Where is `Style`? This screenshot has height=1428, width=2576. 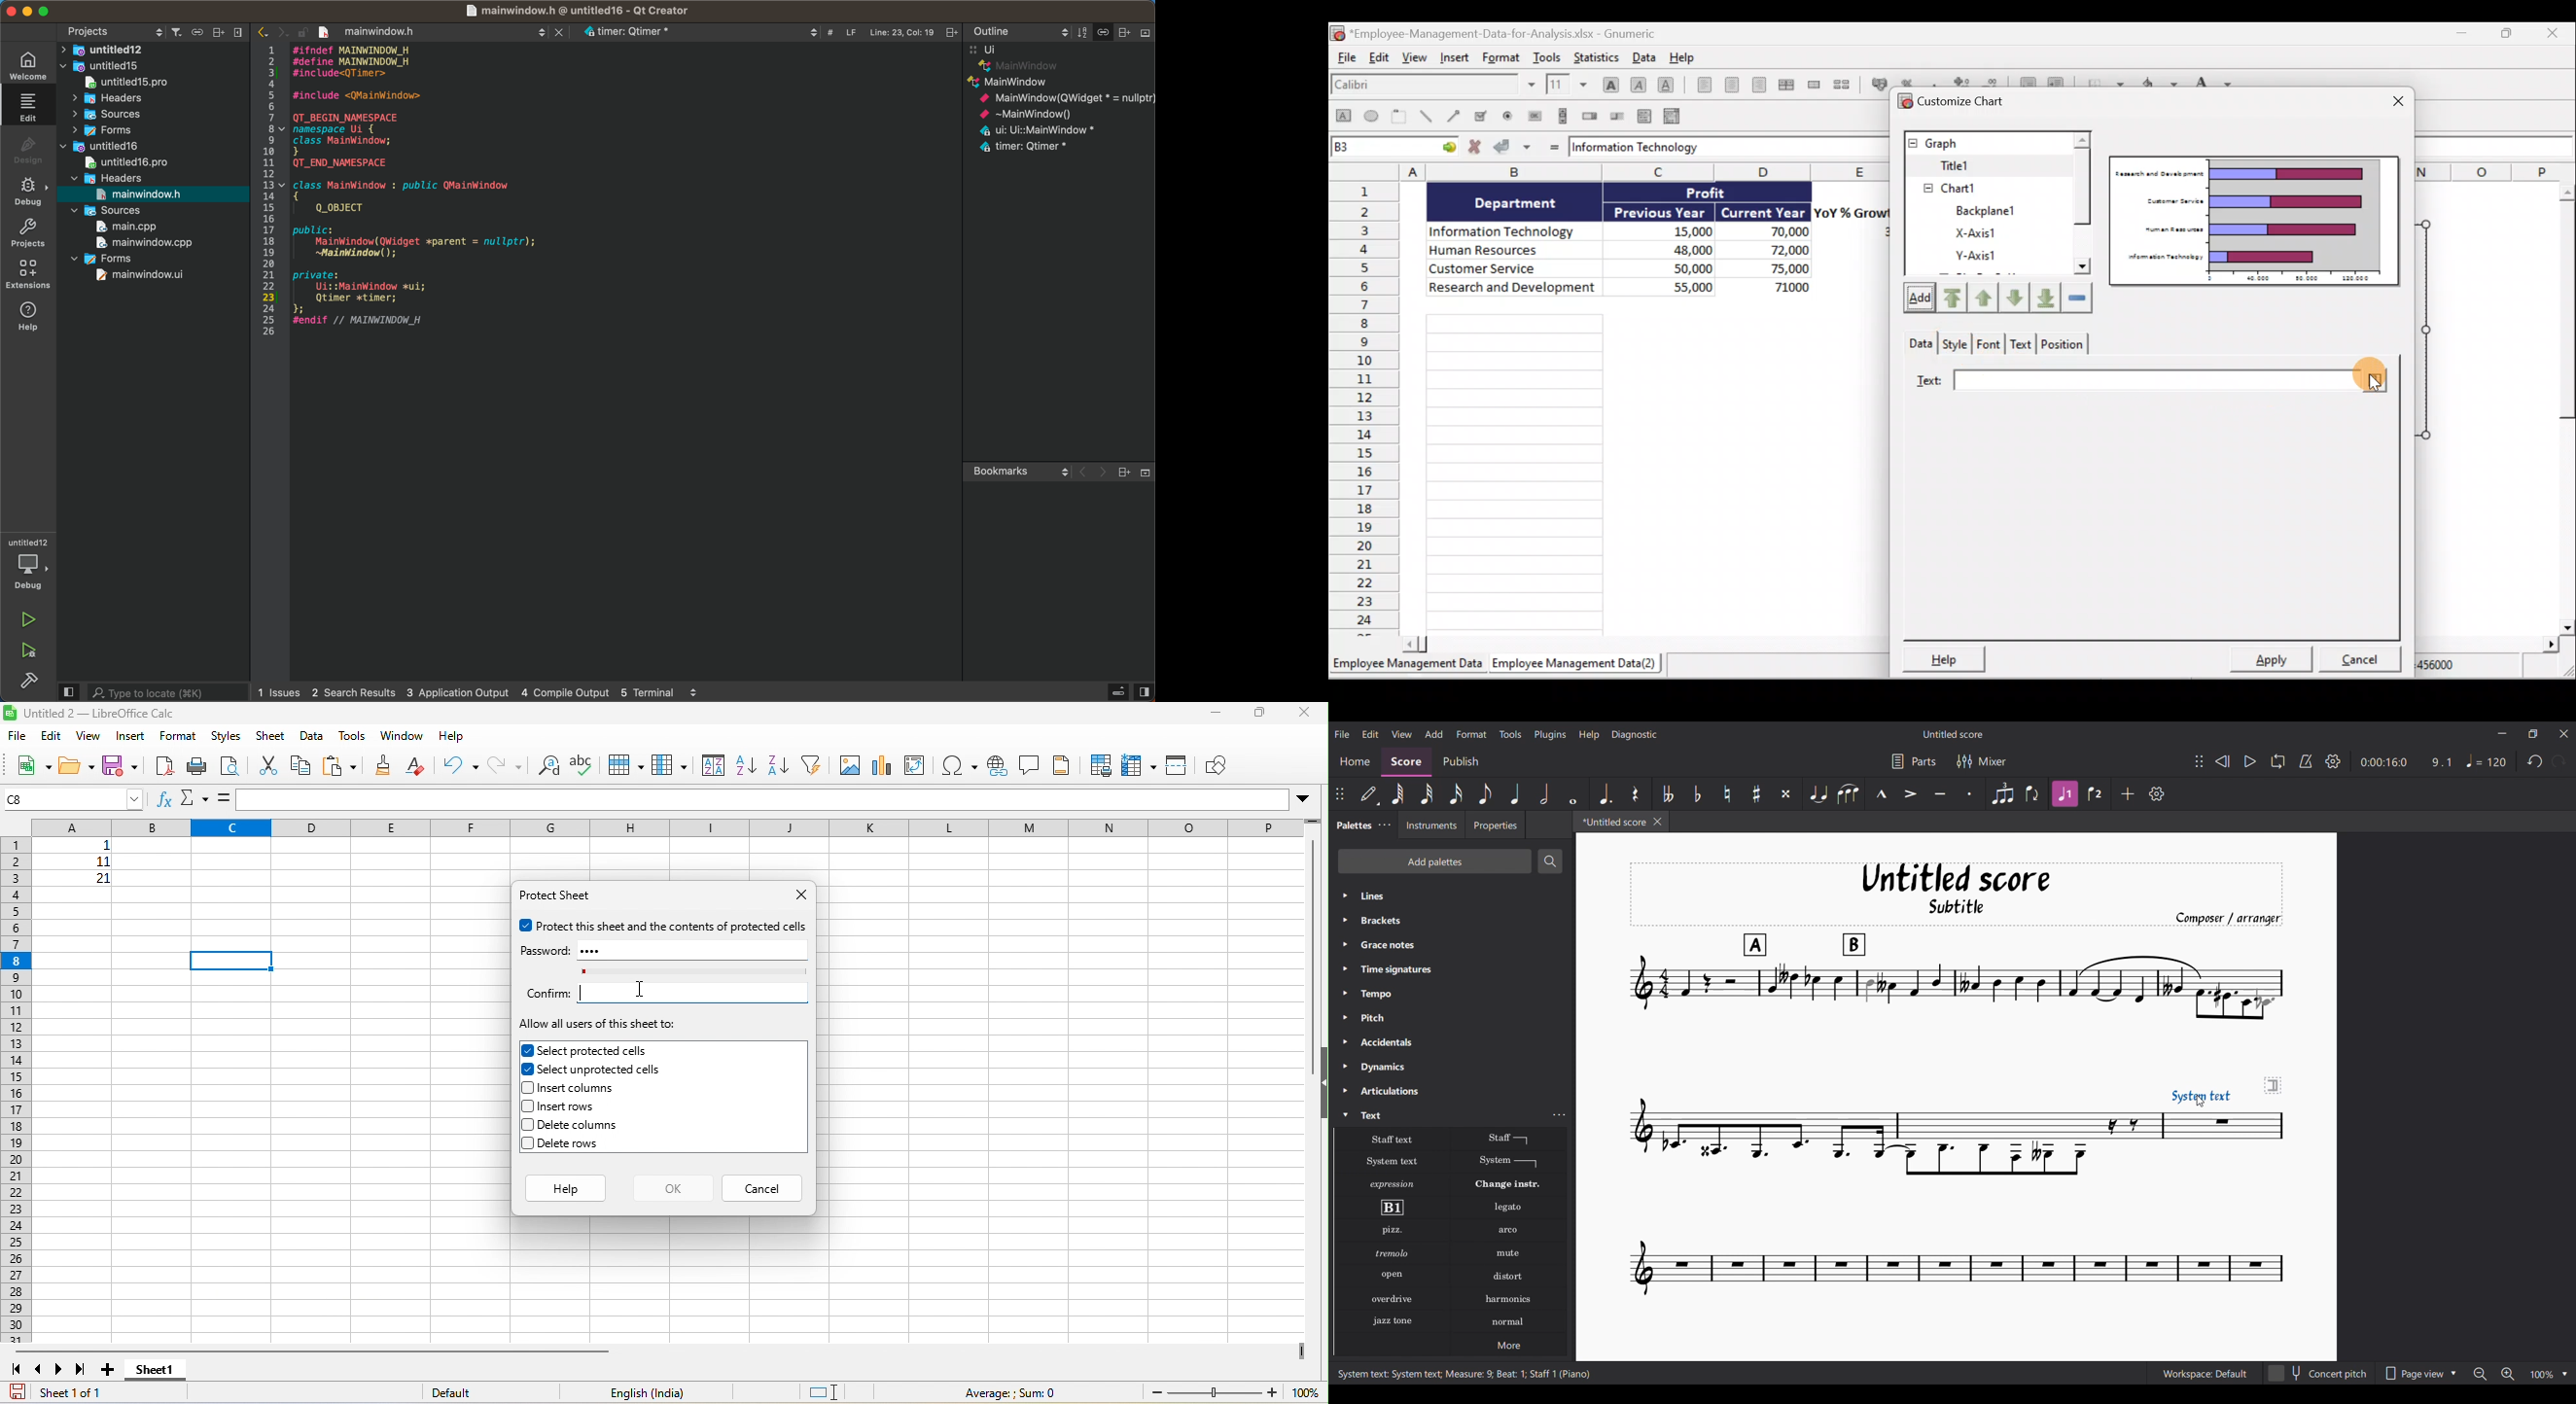
Style is located at coordinates (1954, 343).